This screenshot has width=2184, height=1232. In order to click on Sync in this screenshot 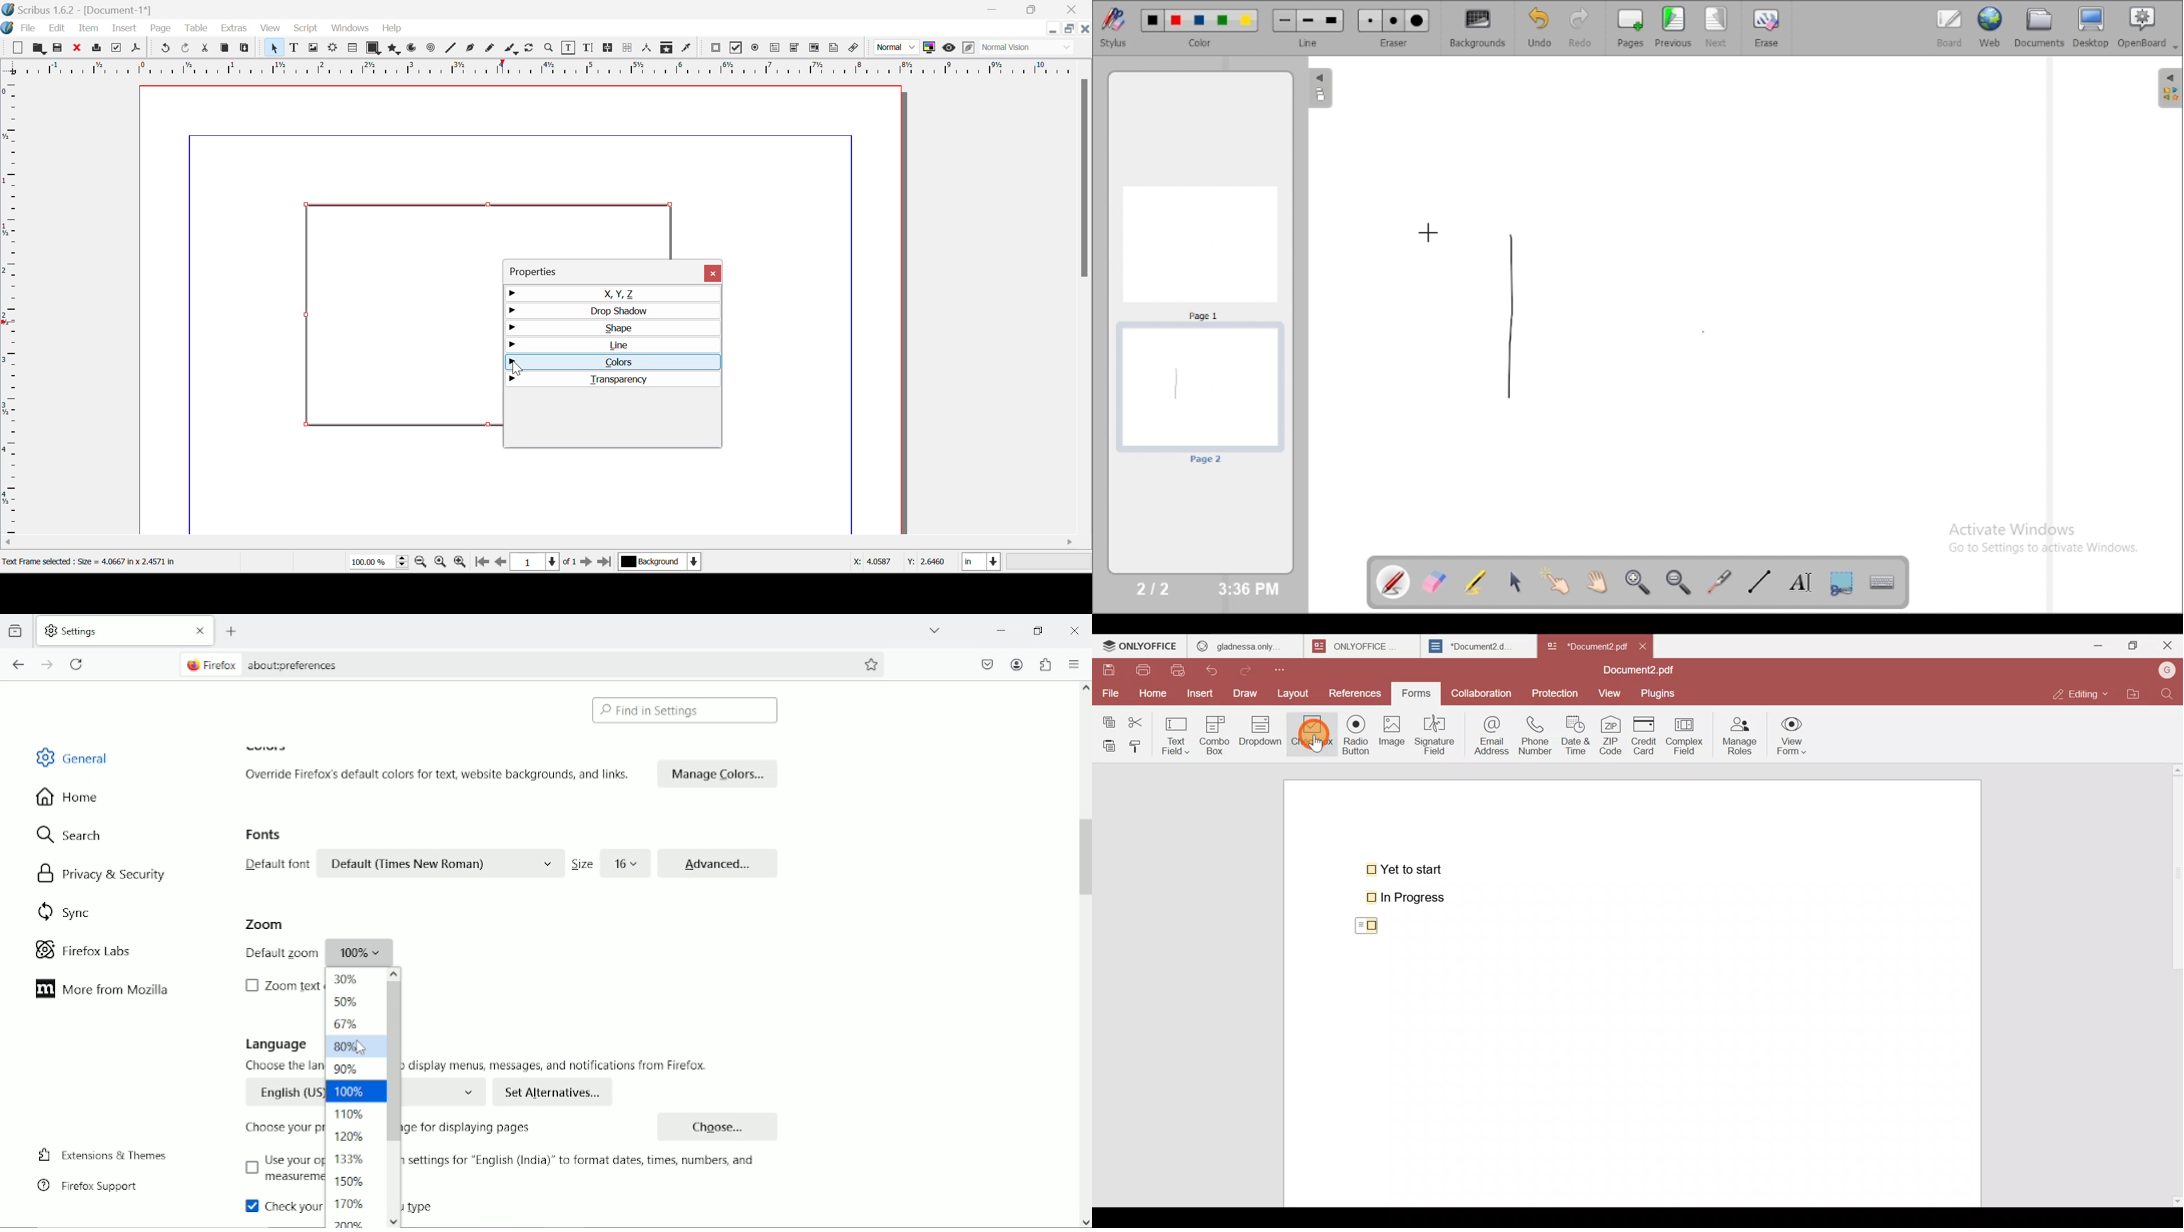, I will do `click(66, 912)`.